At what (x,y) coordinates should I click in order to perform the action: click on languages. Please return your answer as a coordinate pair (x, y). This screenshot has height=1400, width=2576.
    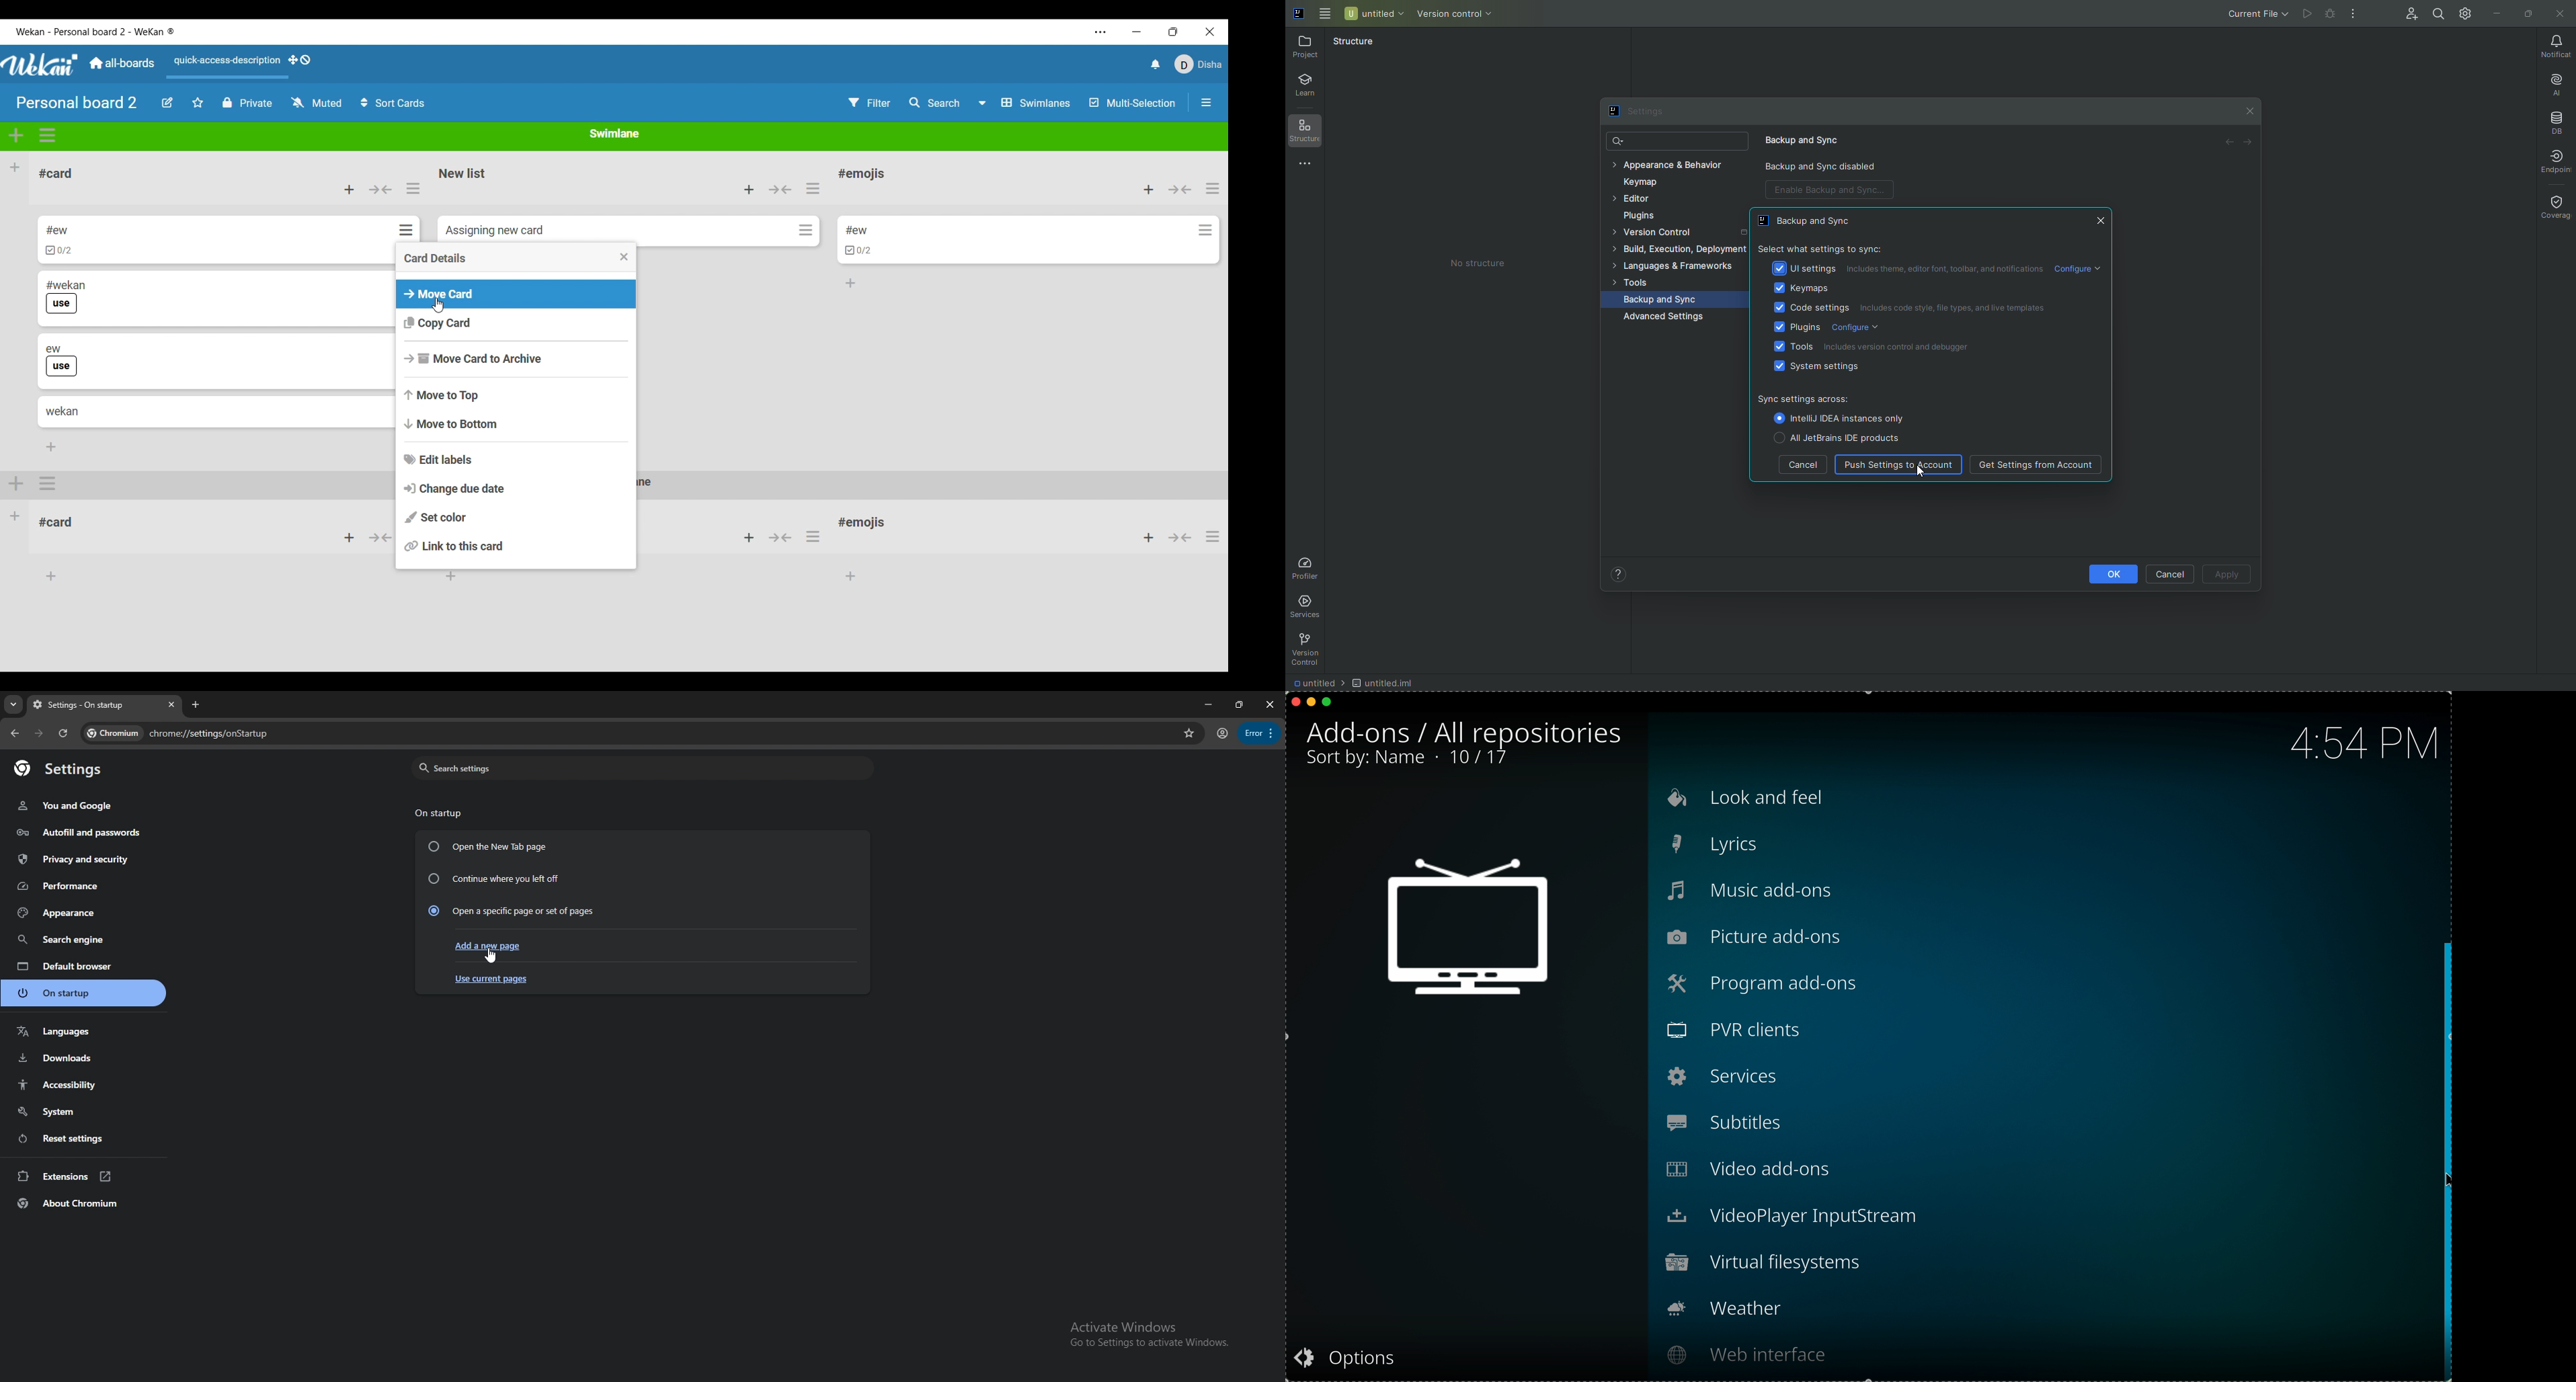
    Looking at the image, I should click on (84, 1032).